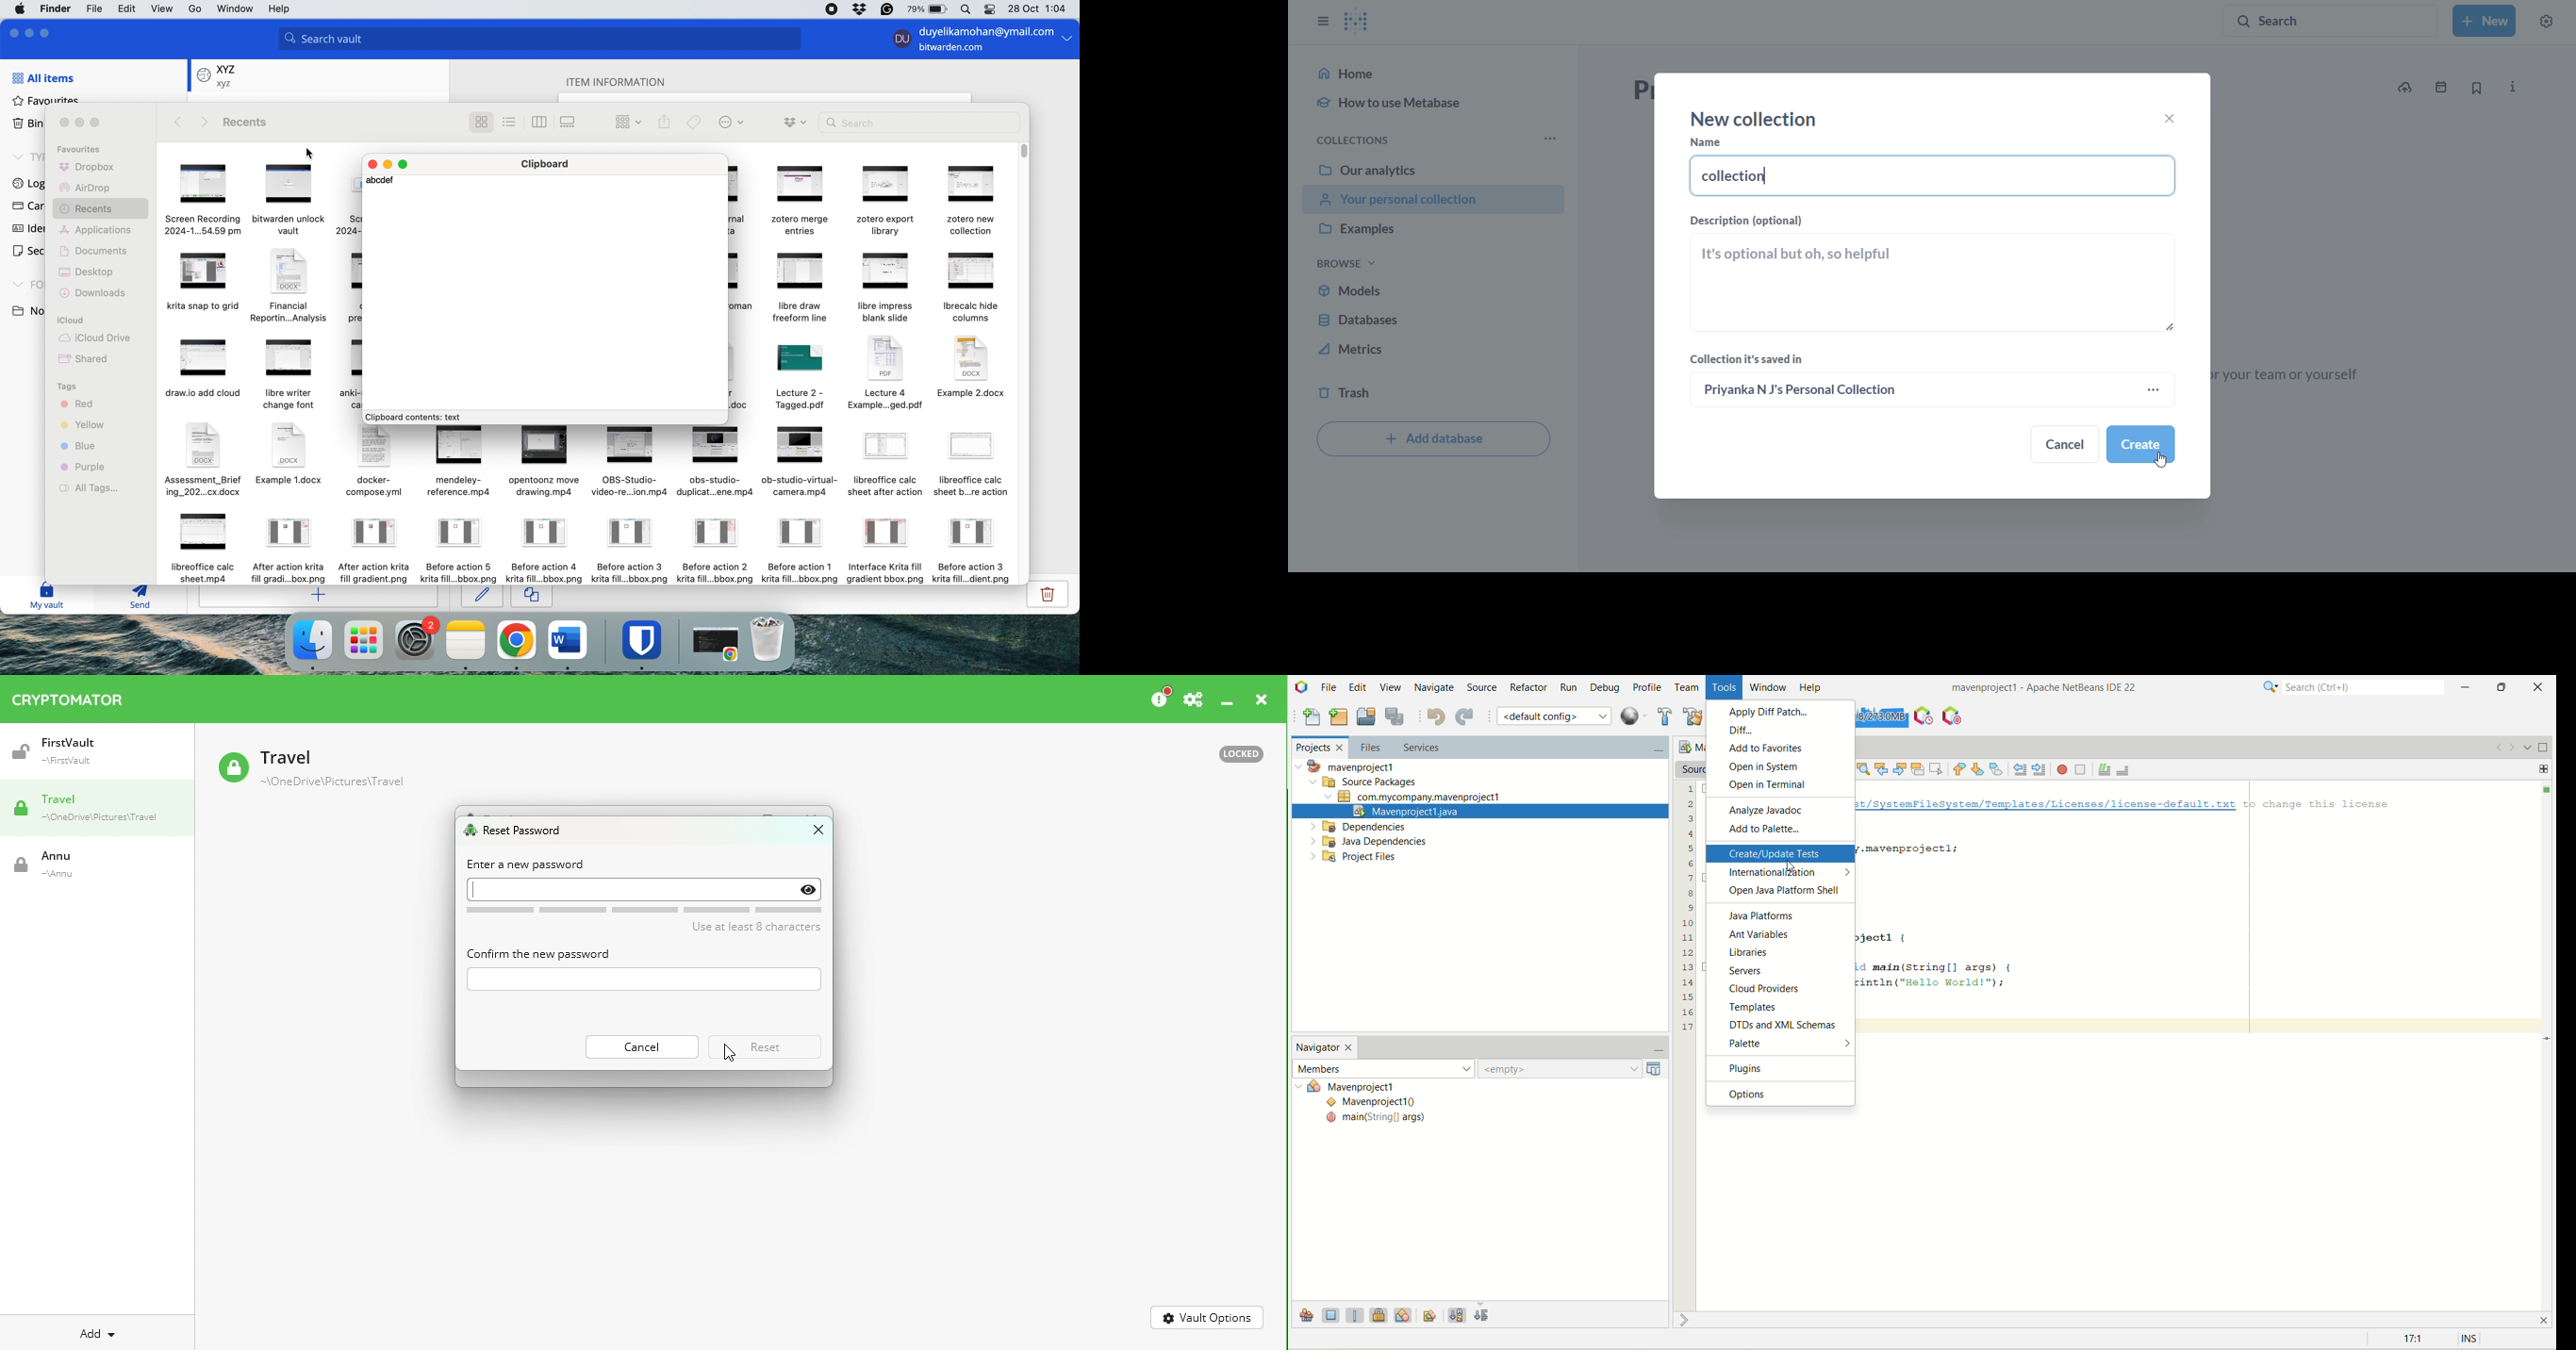 Image resolution: width=2576 pixels, height=1372 pixels. I want to click on system preferences, so click(417, 639).